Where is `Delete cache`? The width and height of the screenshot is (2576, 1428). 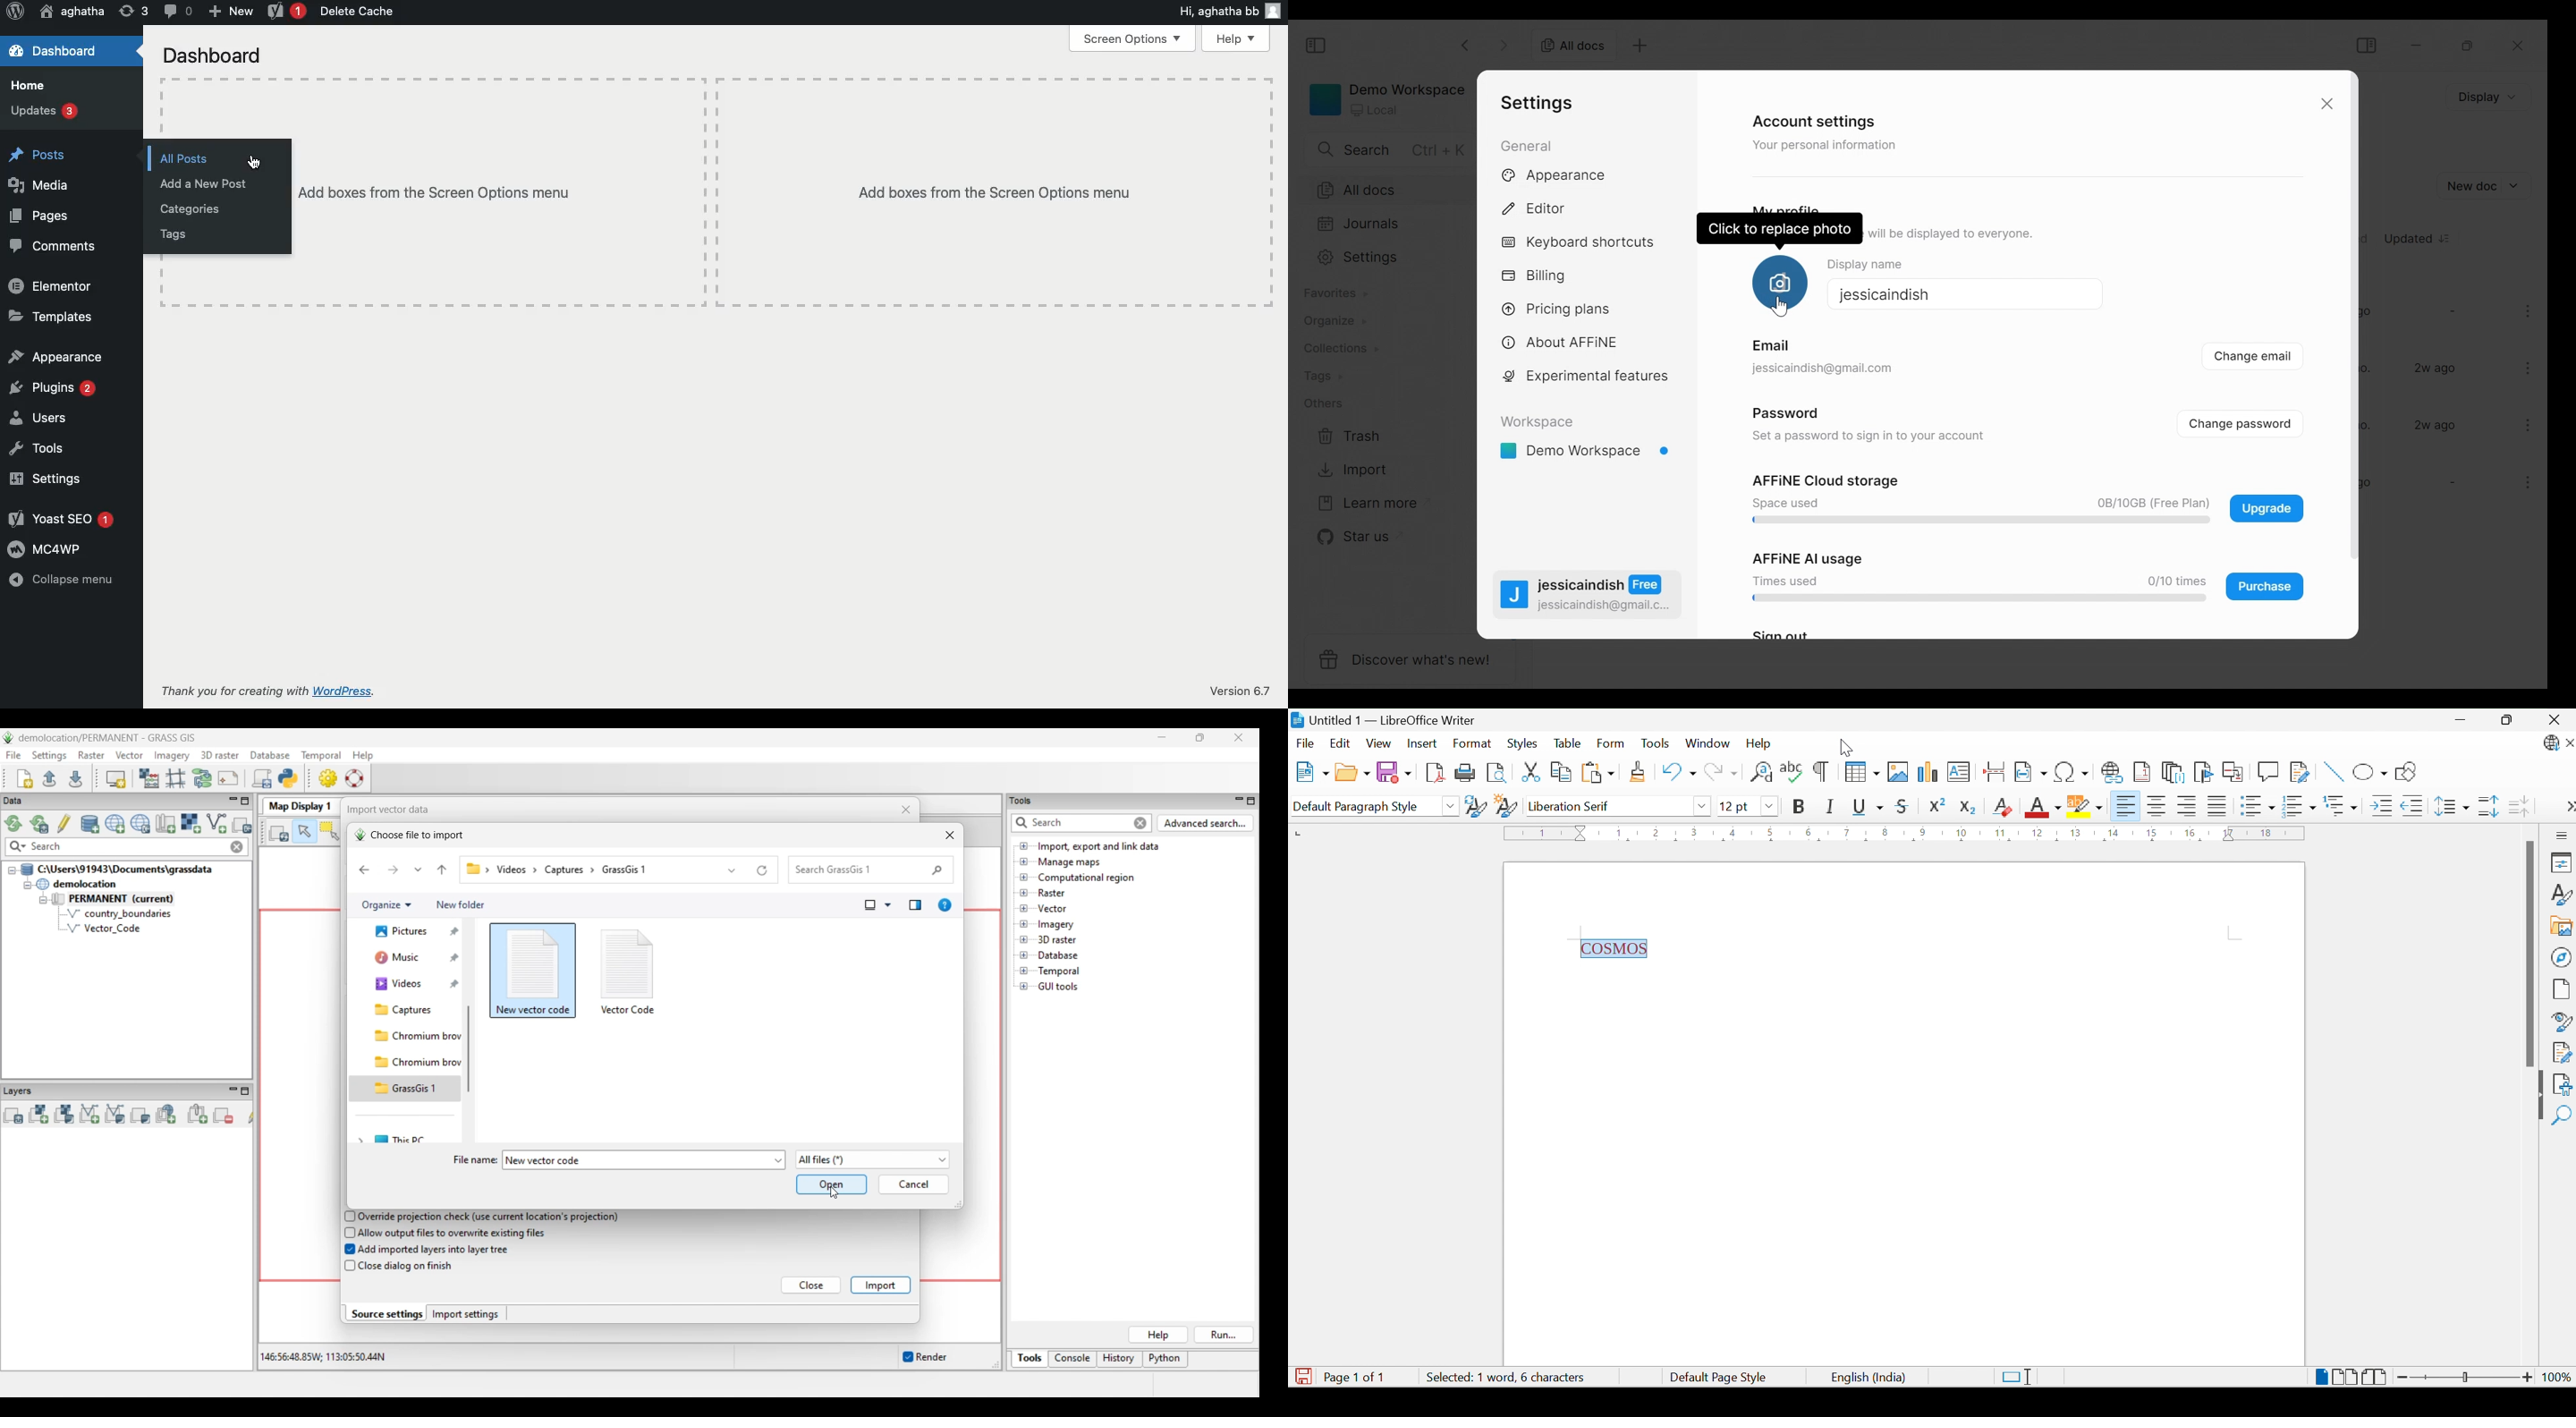
Delete cache is located at coordinates (360, 13).